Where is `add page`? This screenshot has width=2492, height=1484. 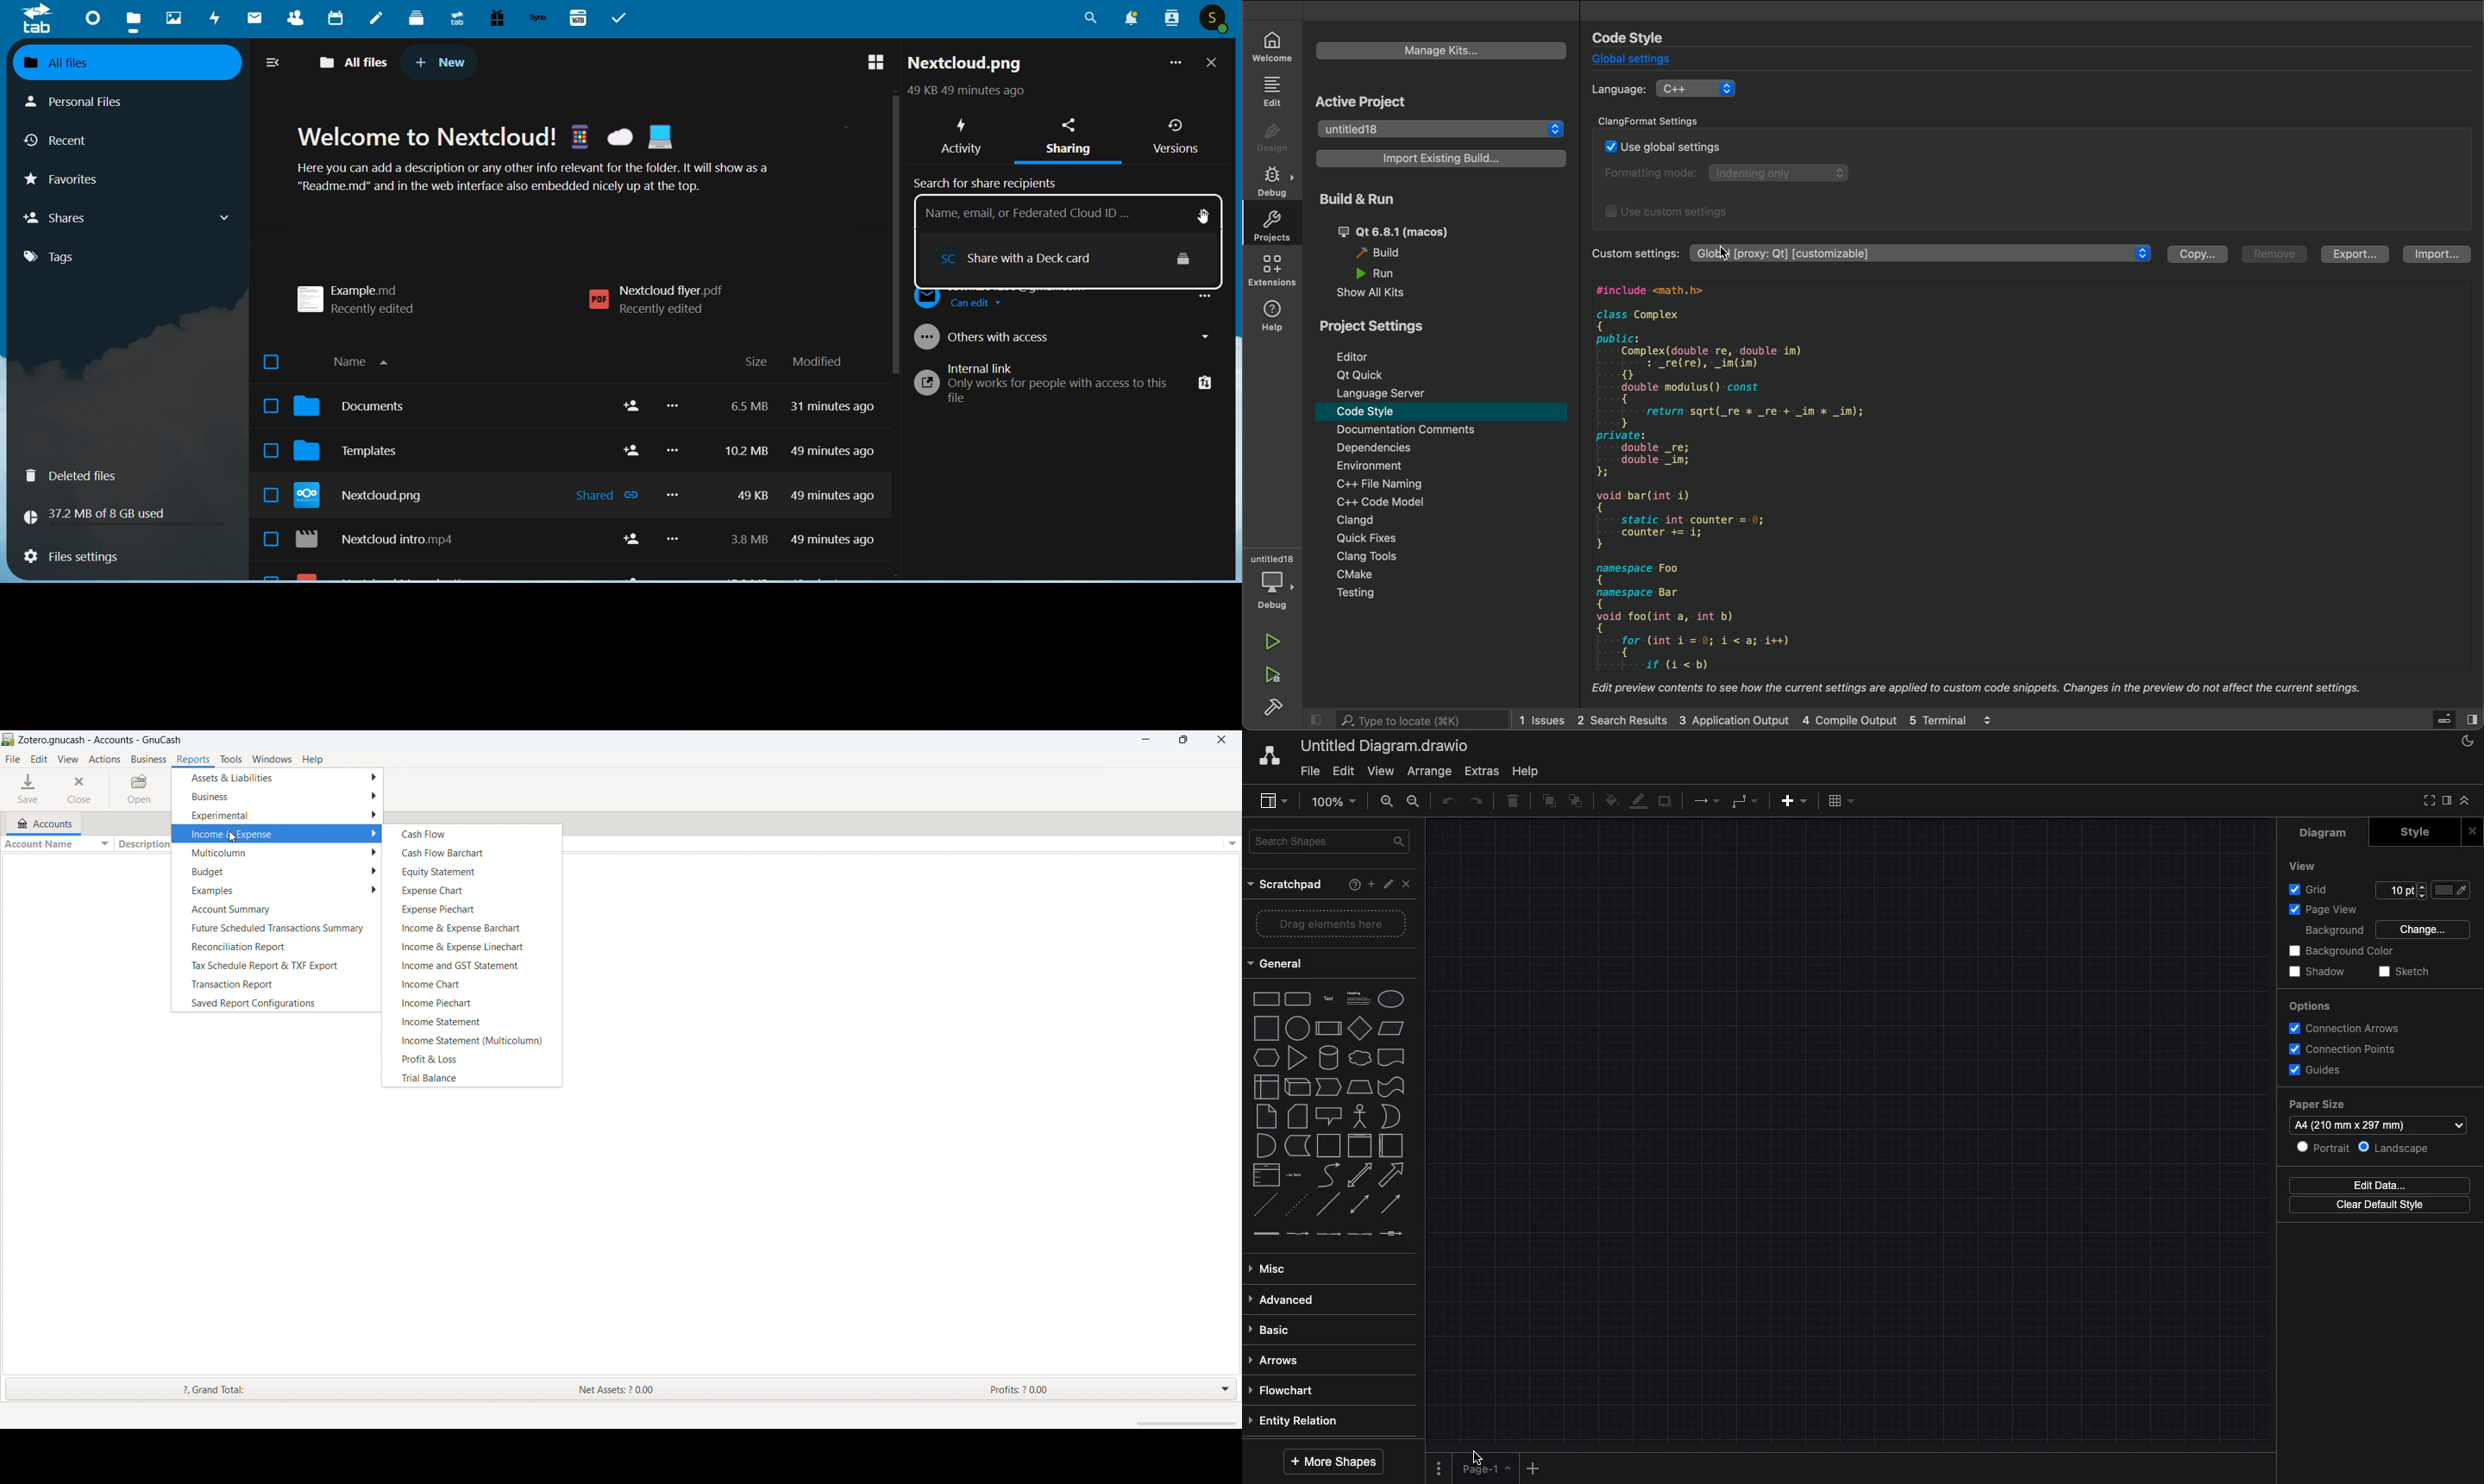 add page is located at coordinates (1533, 1468).